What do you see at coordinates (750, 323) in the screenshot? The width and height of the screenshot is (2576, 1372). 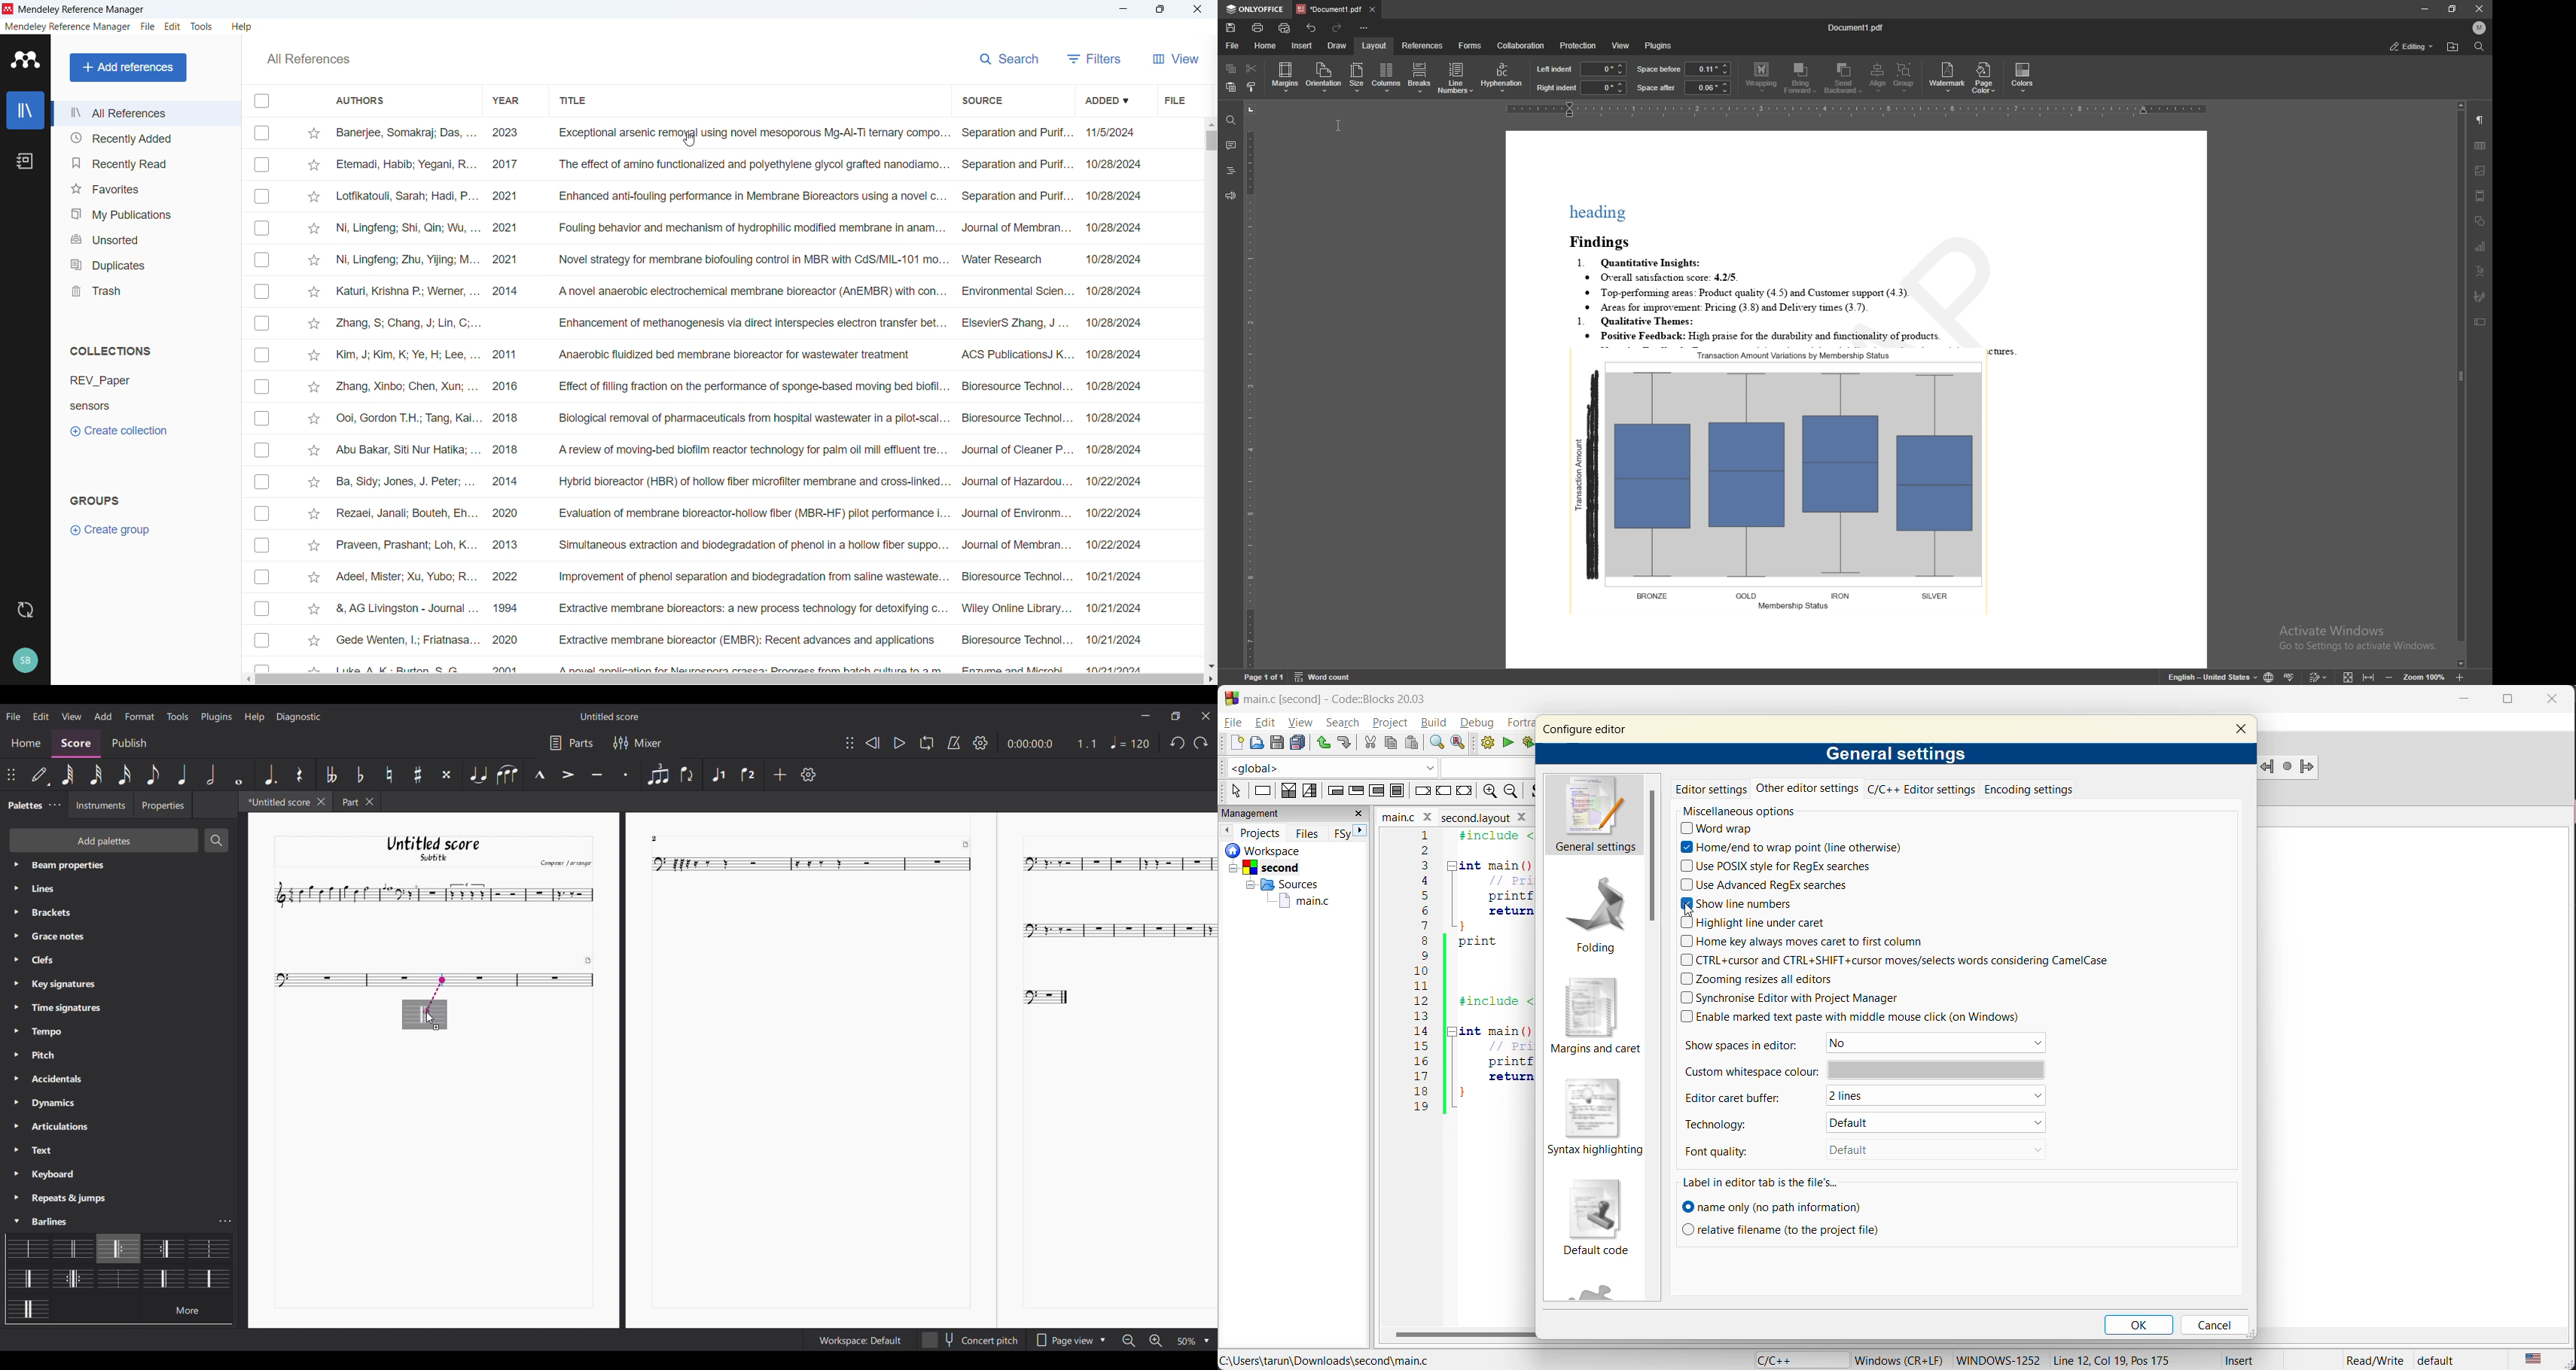 I see `enhancement of methanogenesis via direct interspecies electron transfer bet` at bounding box center [750, 323].